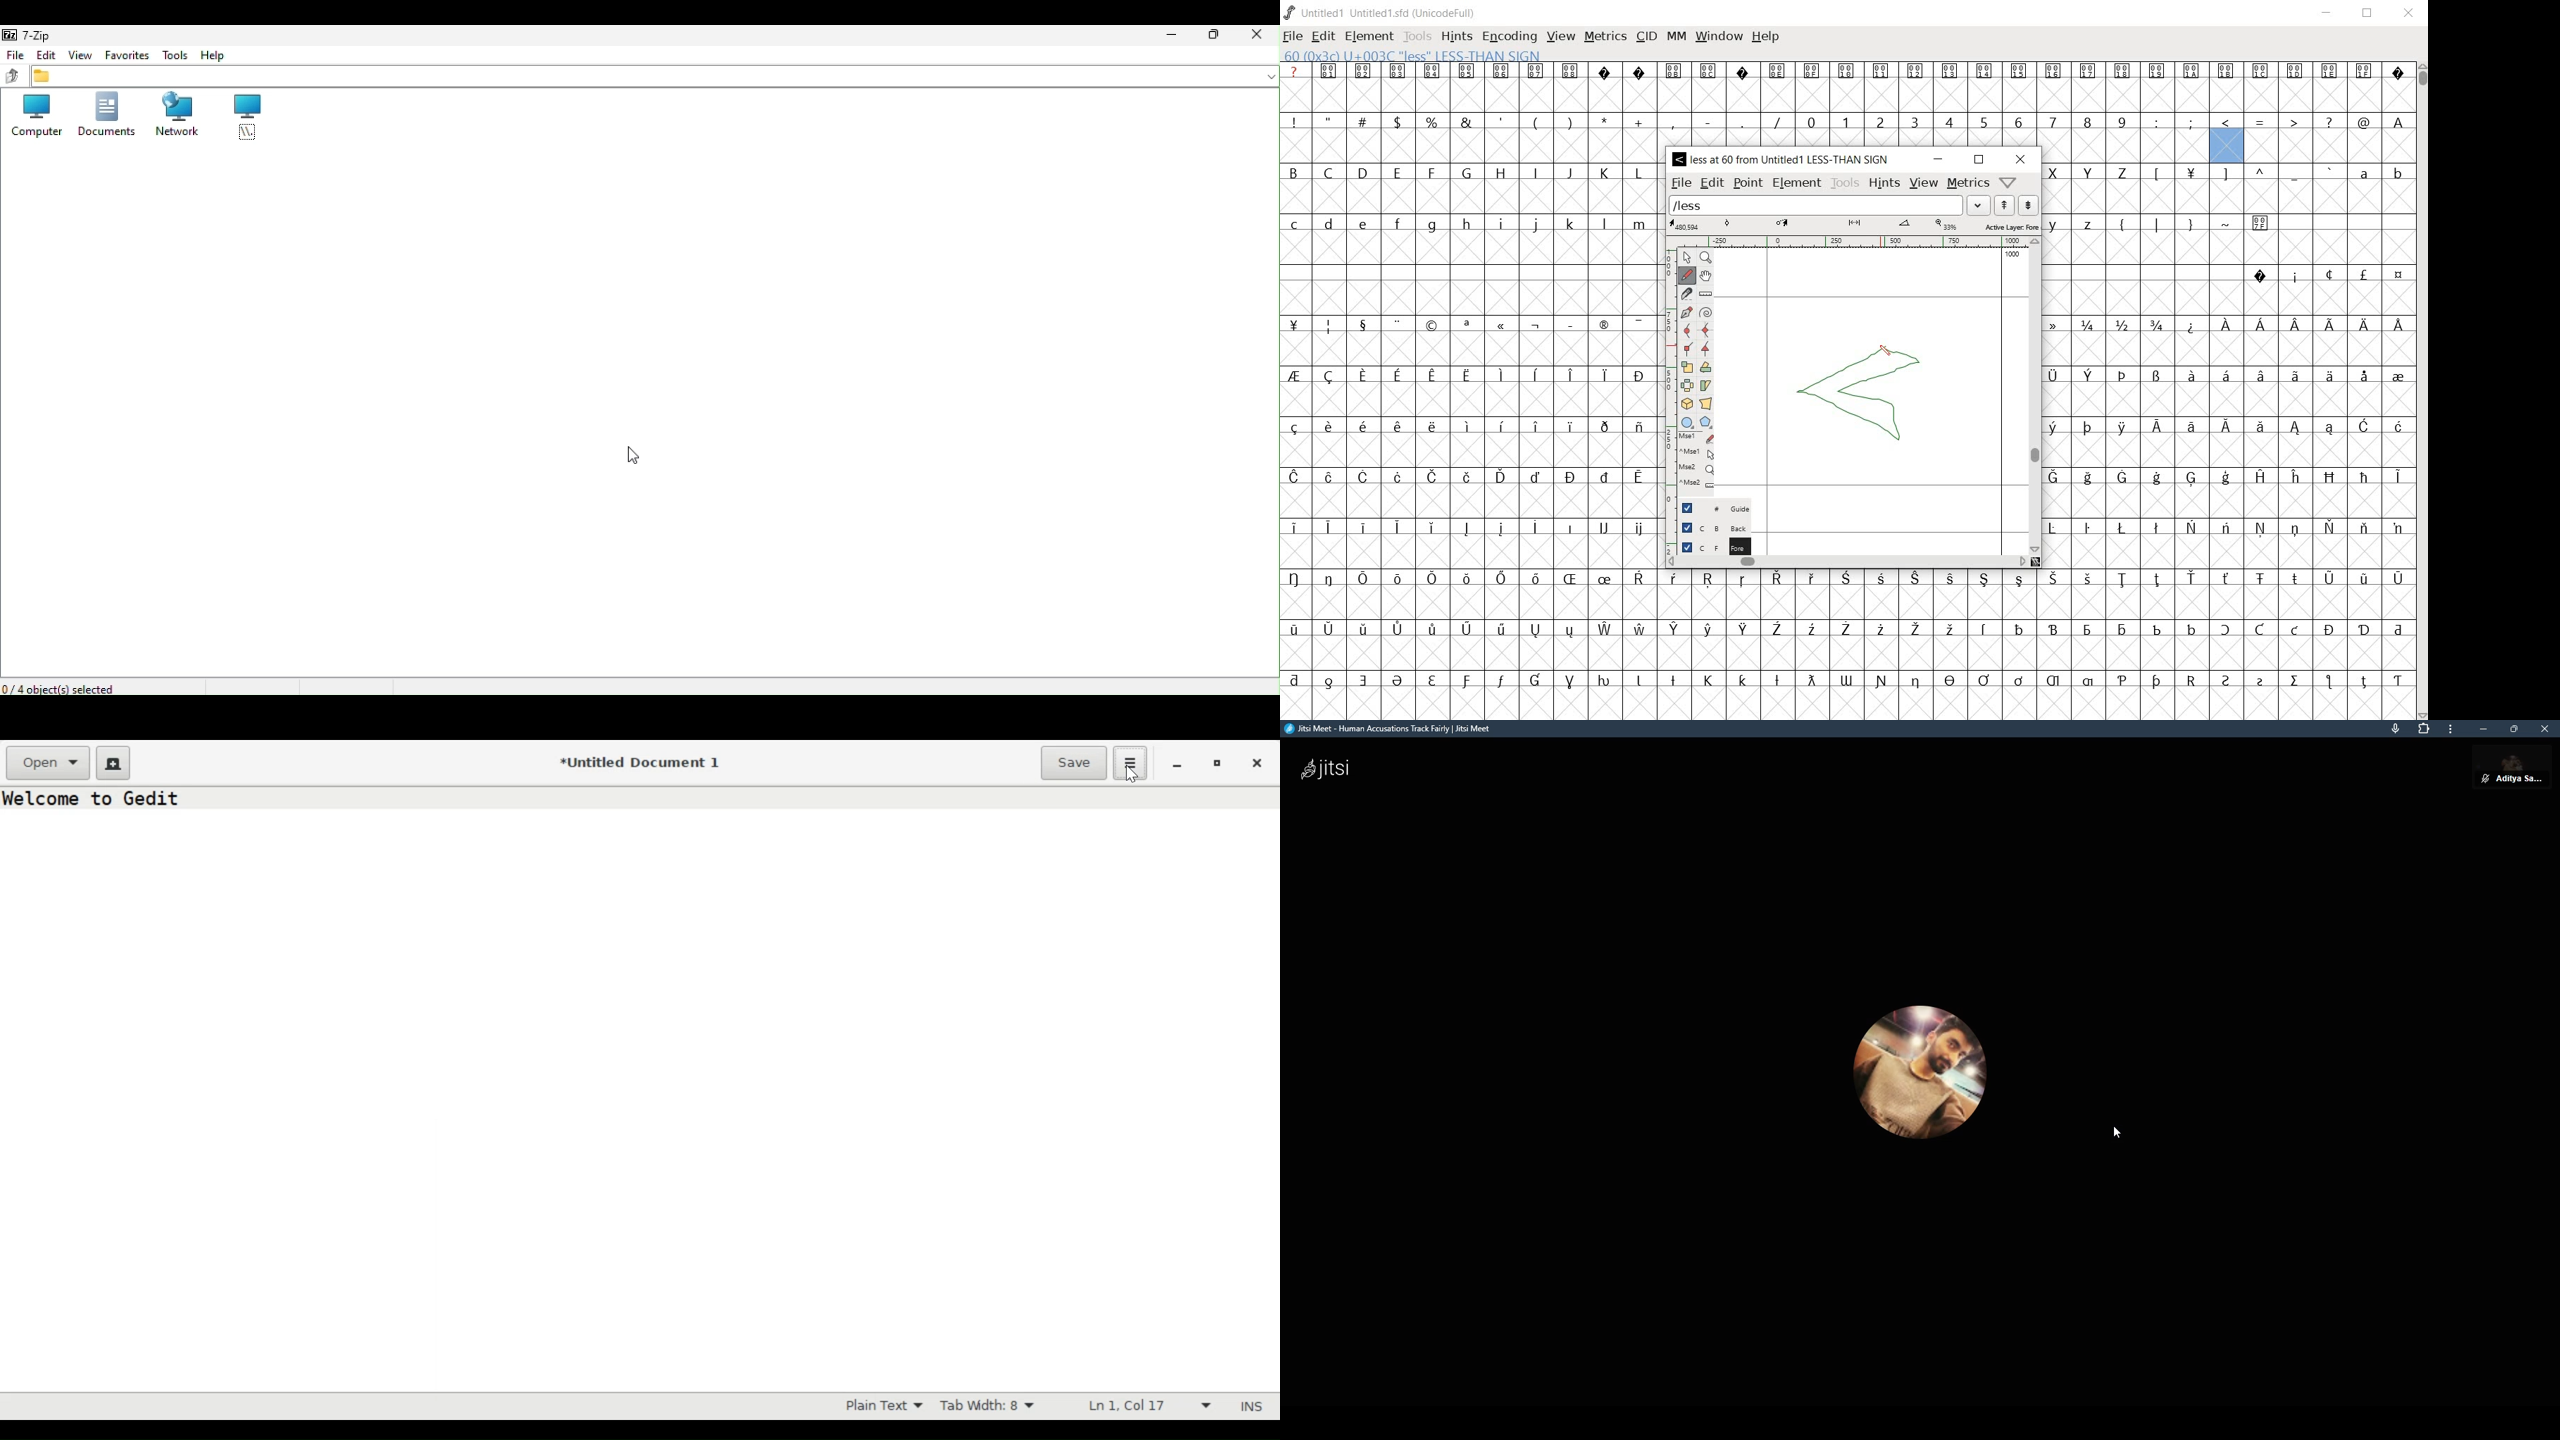  I want to click on mic, so click(2395, 729).